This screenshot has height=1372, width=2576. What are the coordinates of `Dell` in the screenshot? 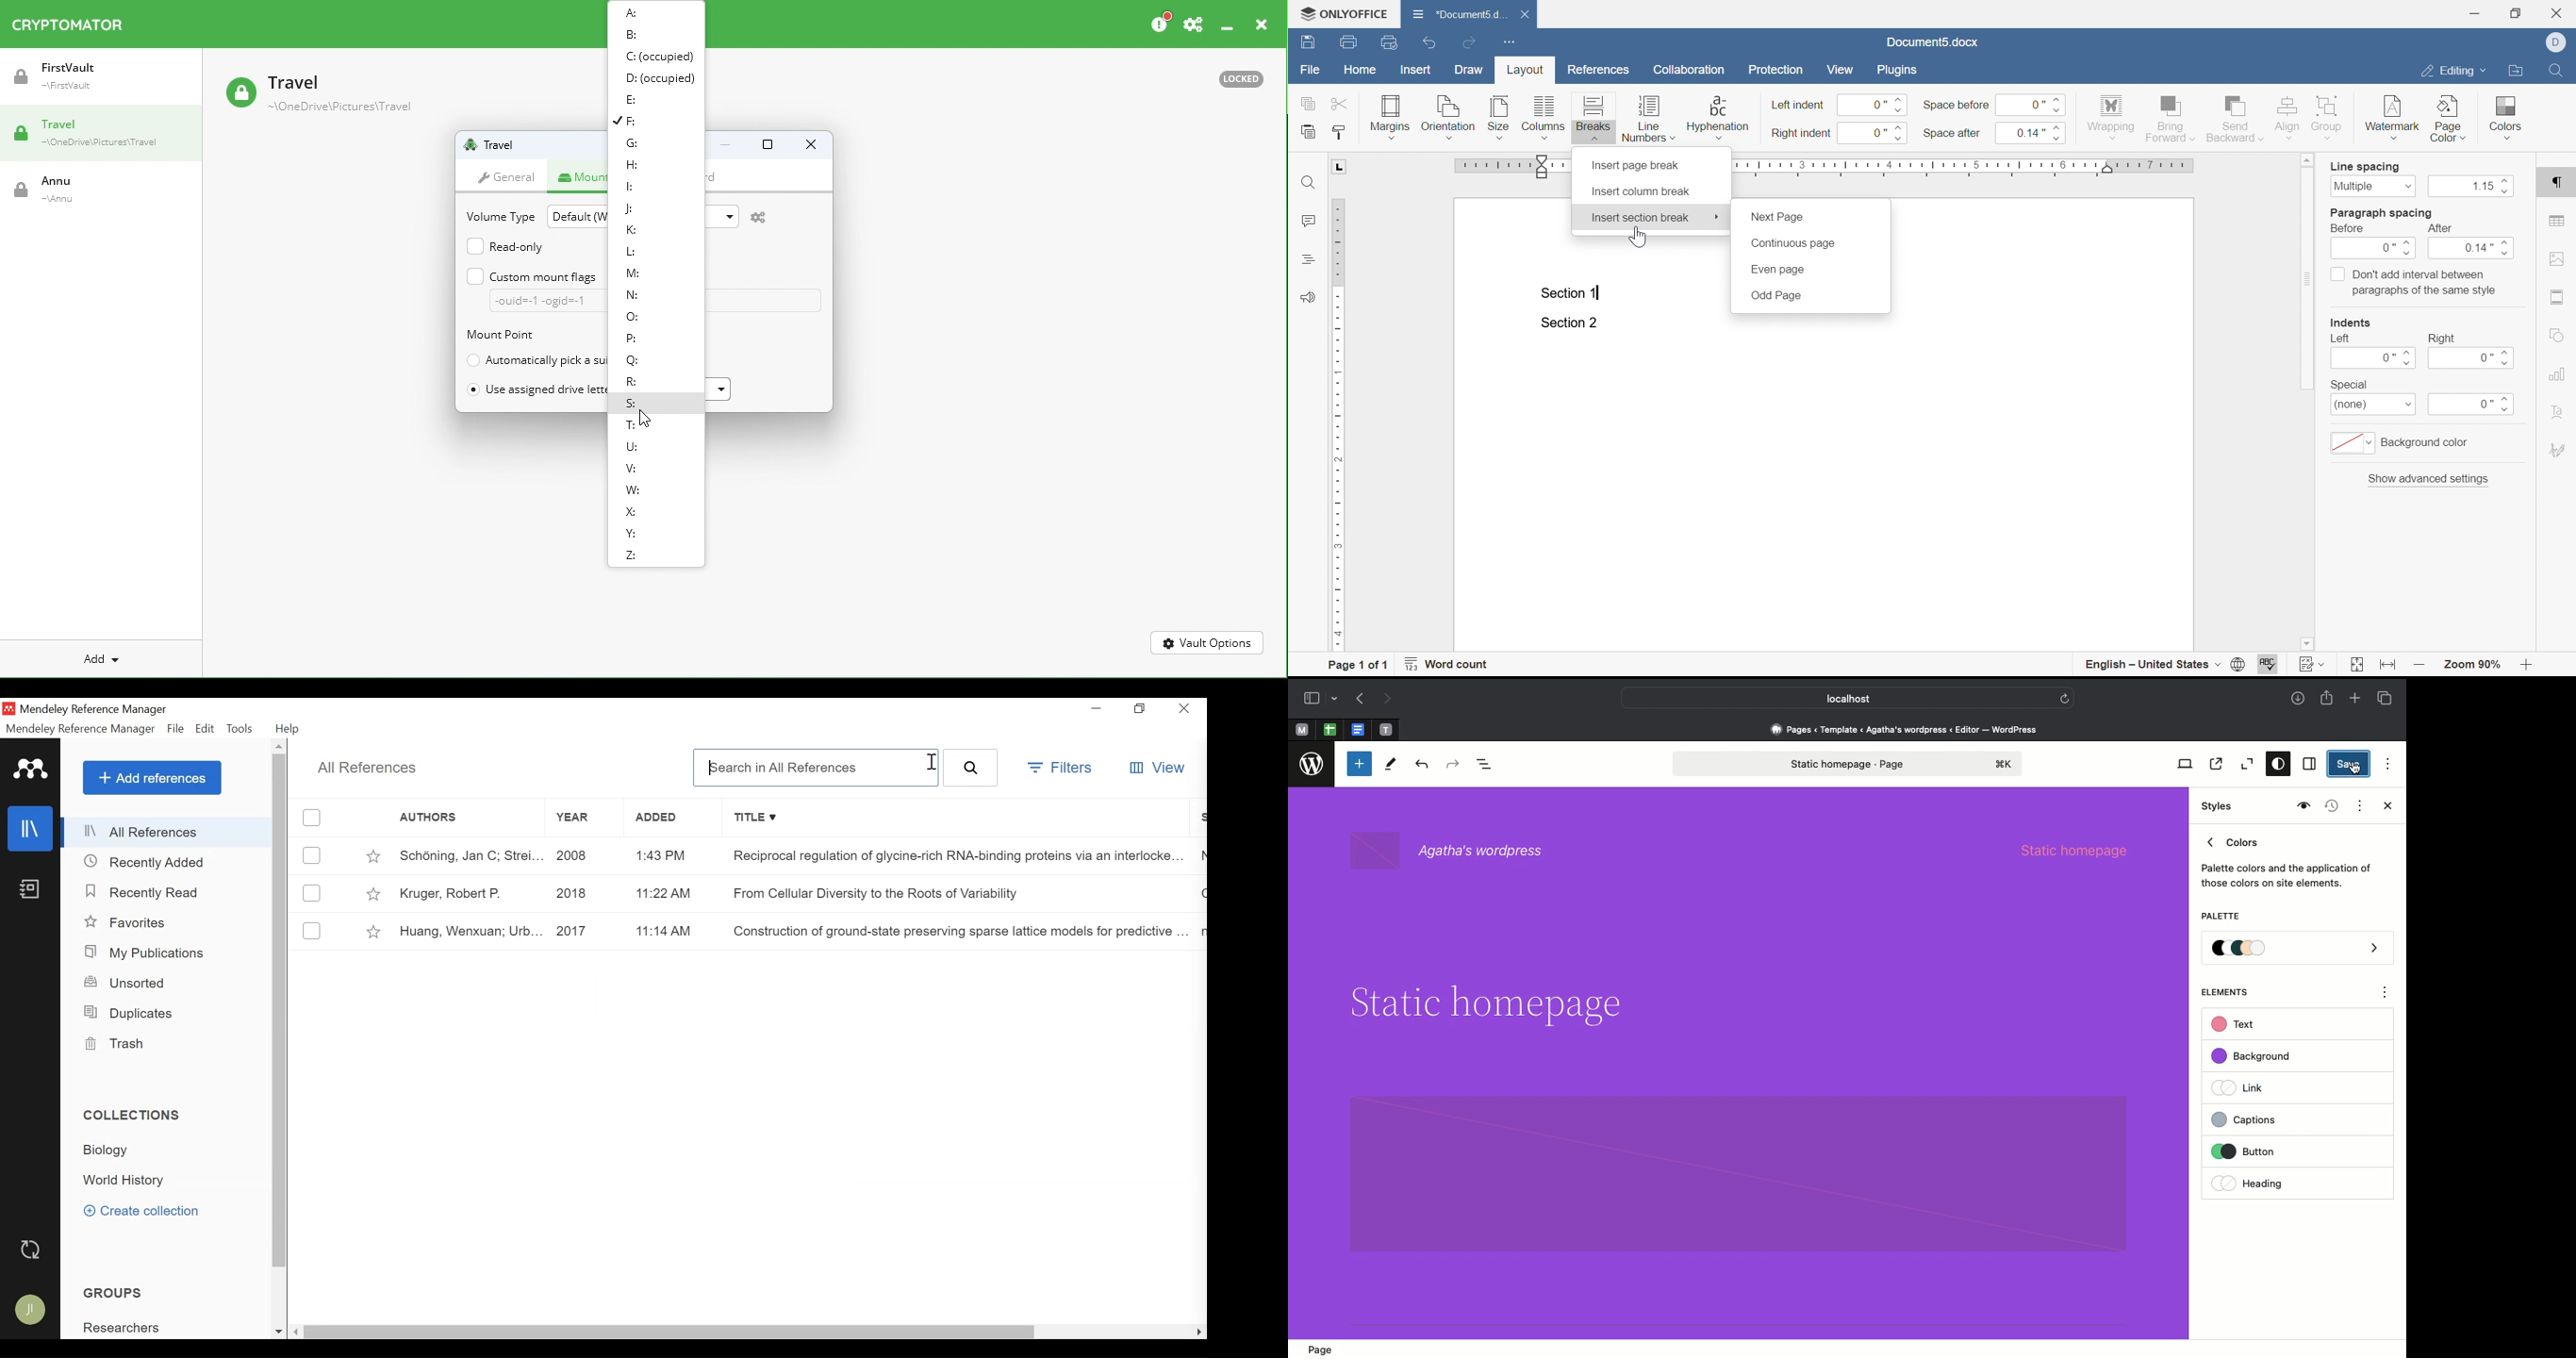 It's located at (2558, 41).